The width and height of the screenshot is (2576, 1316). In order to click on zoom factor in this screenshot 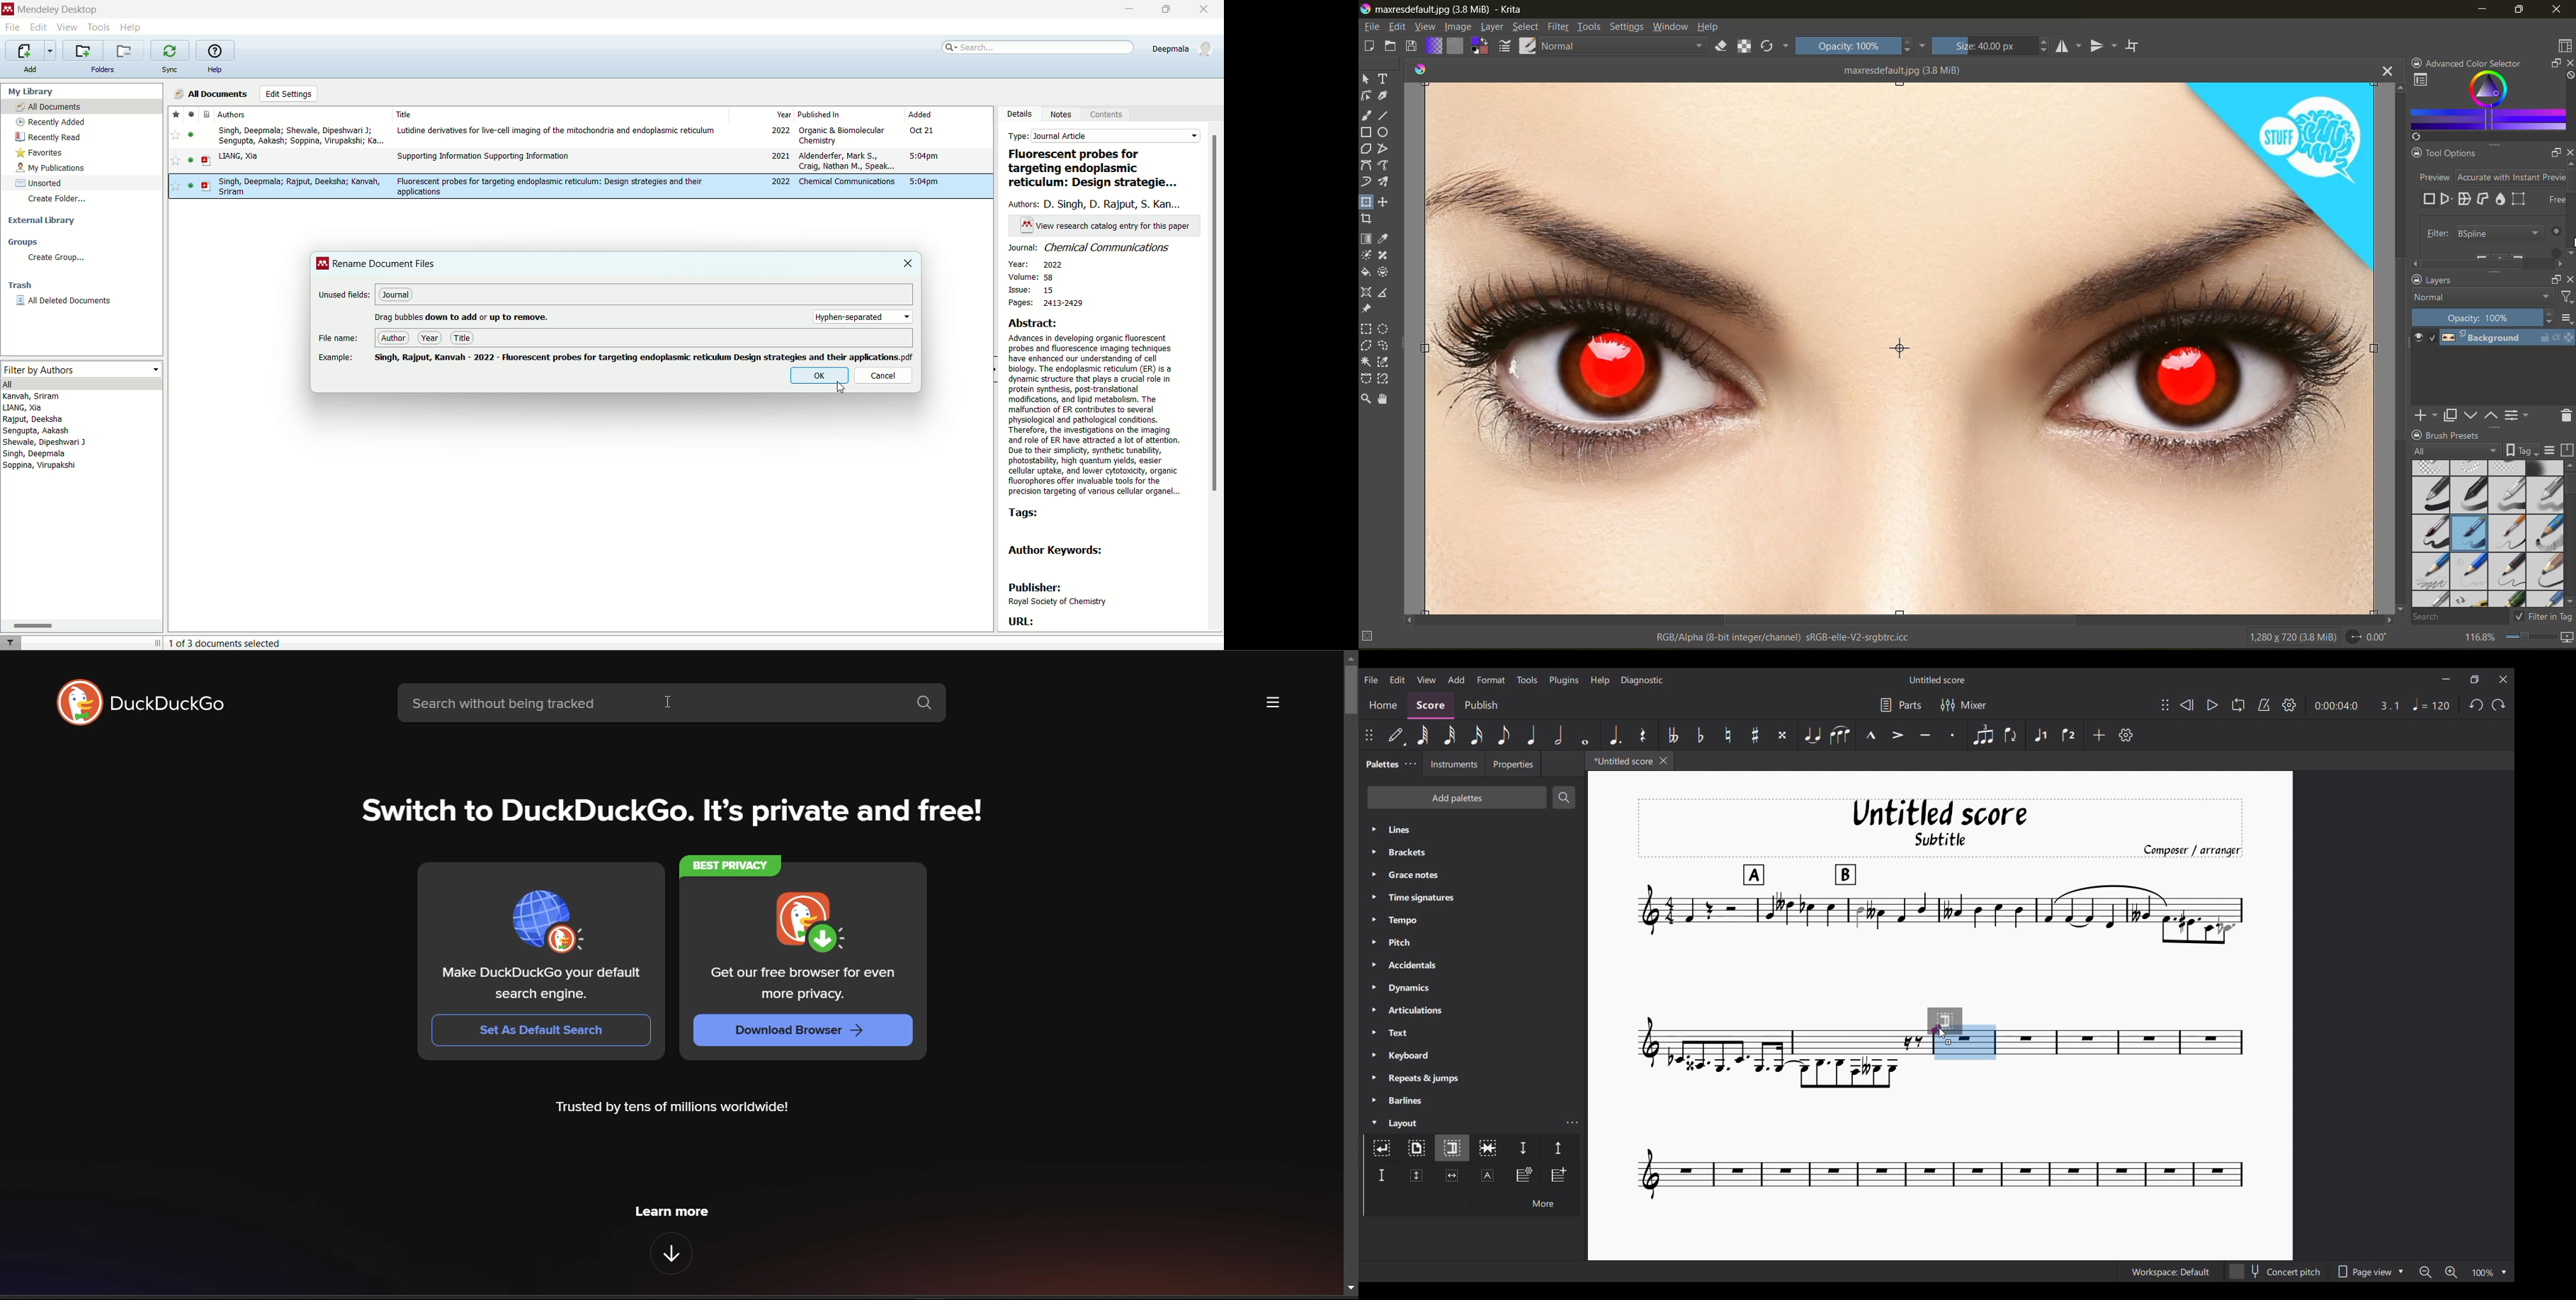, I will do `click(2482, 639)`.